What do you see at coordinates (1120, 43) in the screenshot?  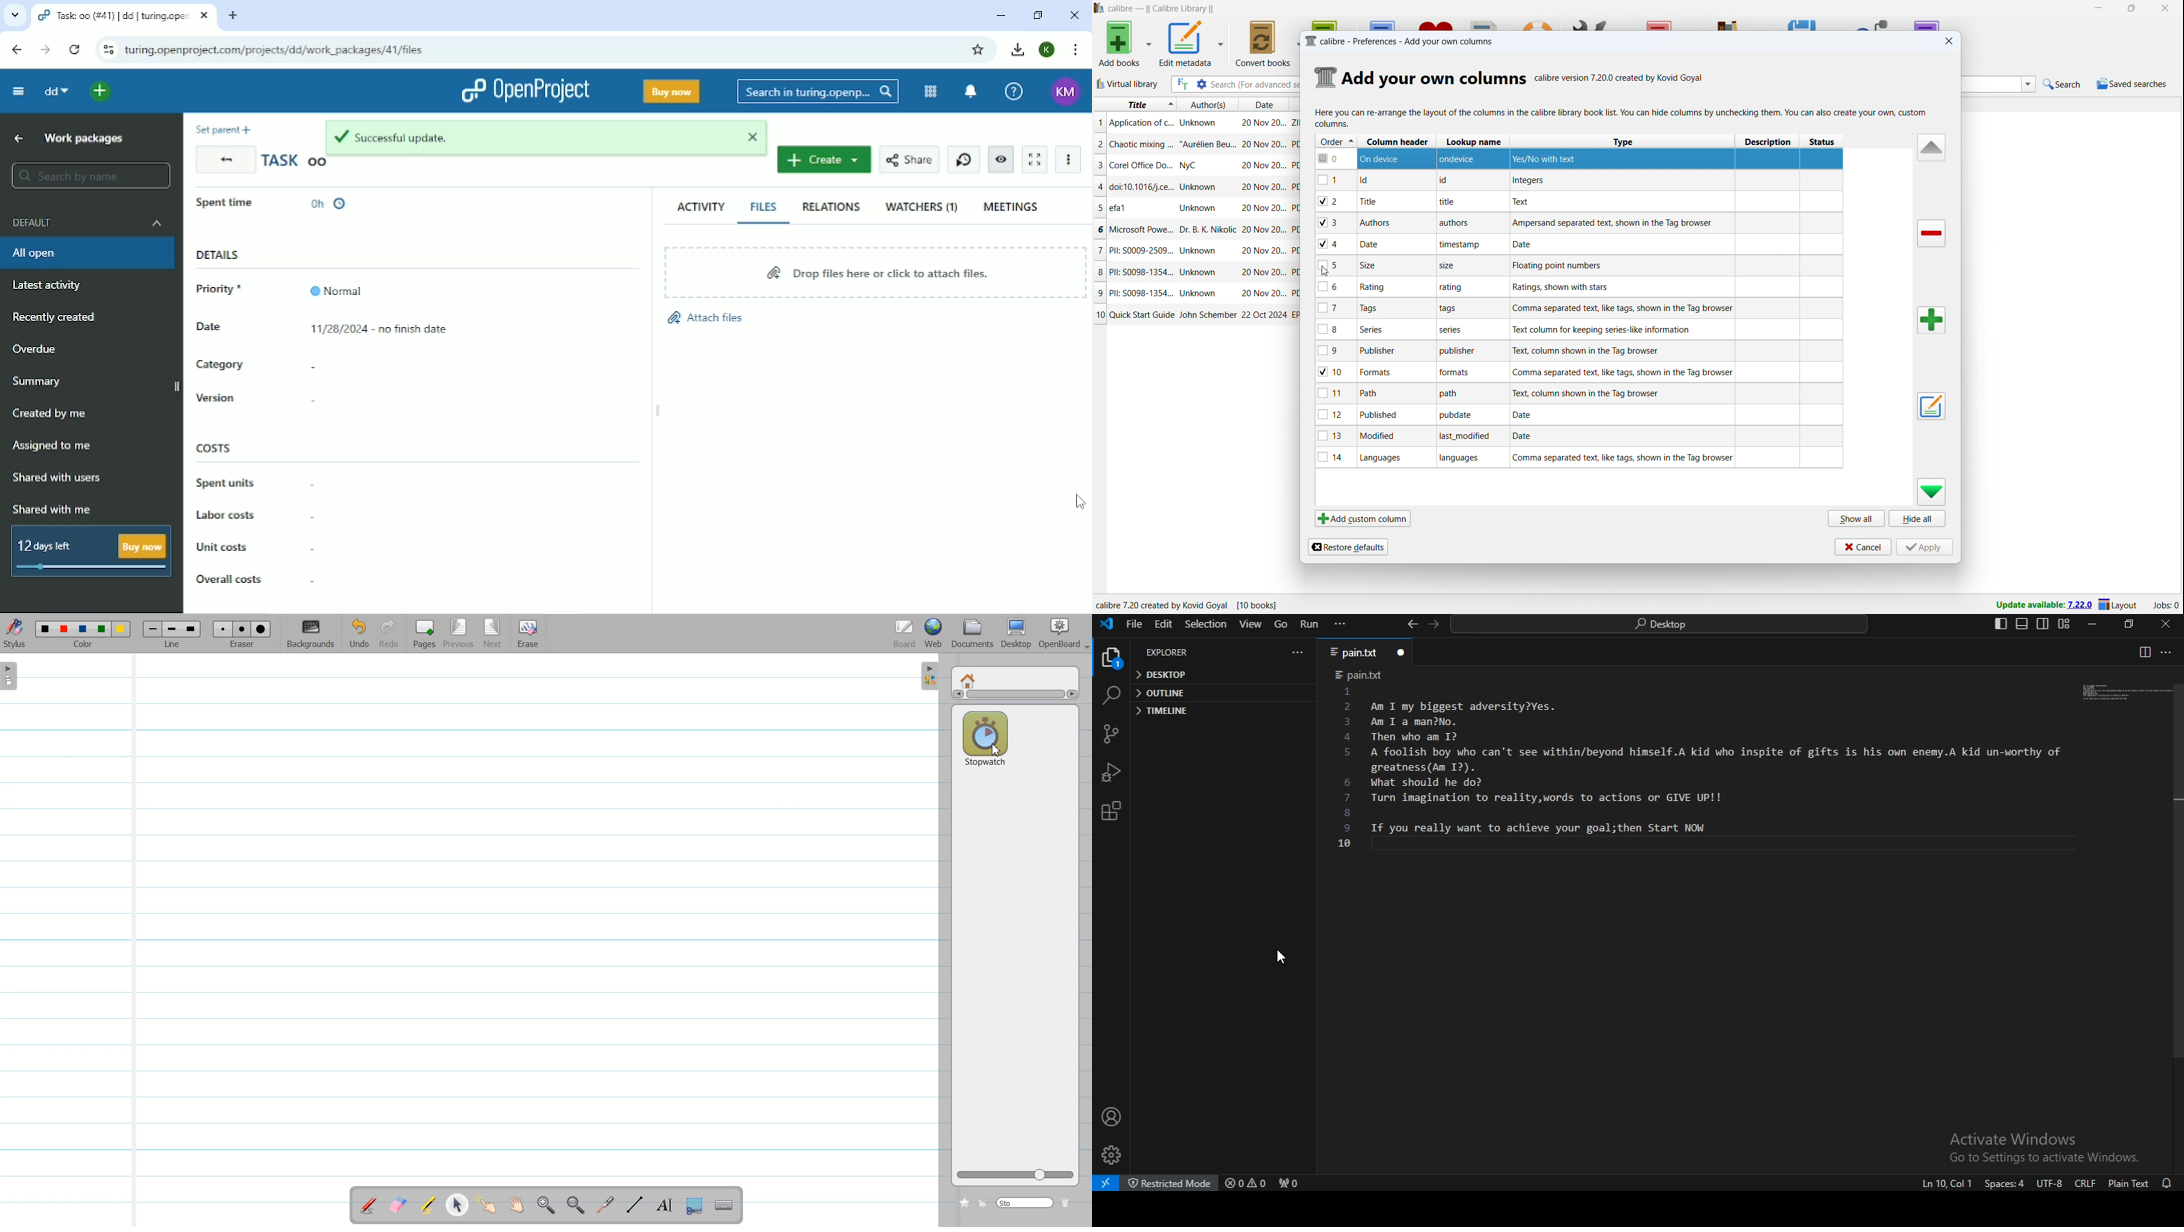 I see `add books` at bounding box center [1120, 43].